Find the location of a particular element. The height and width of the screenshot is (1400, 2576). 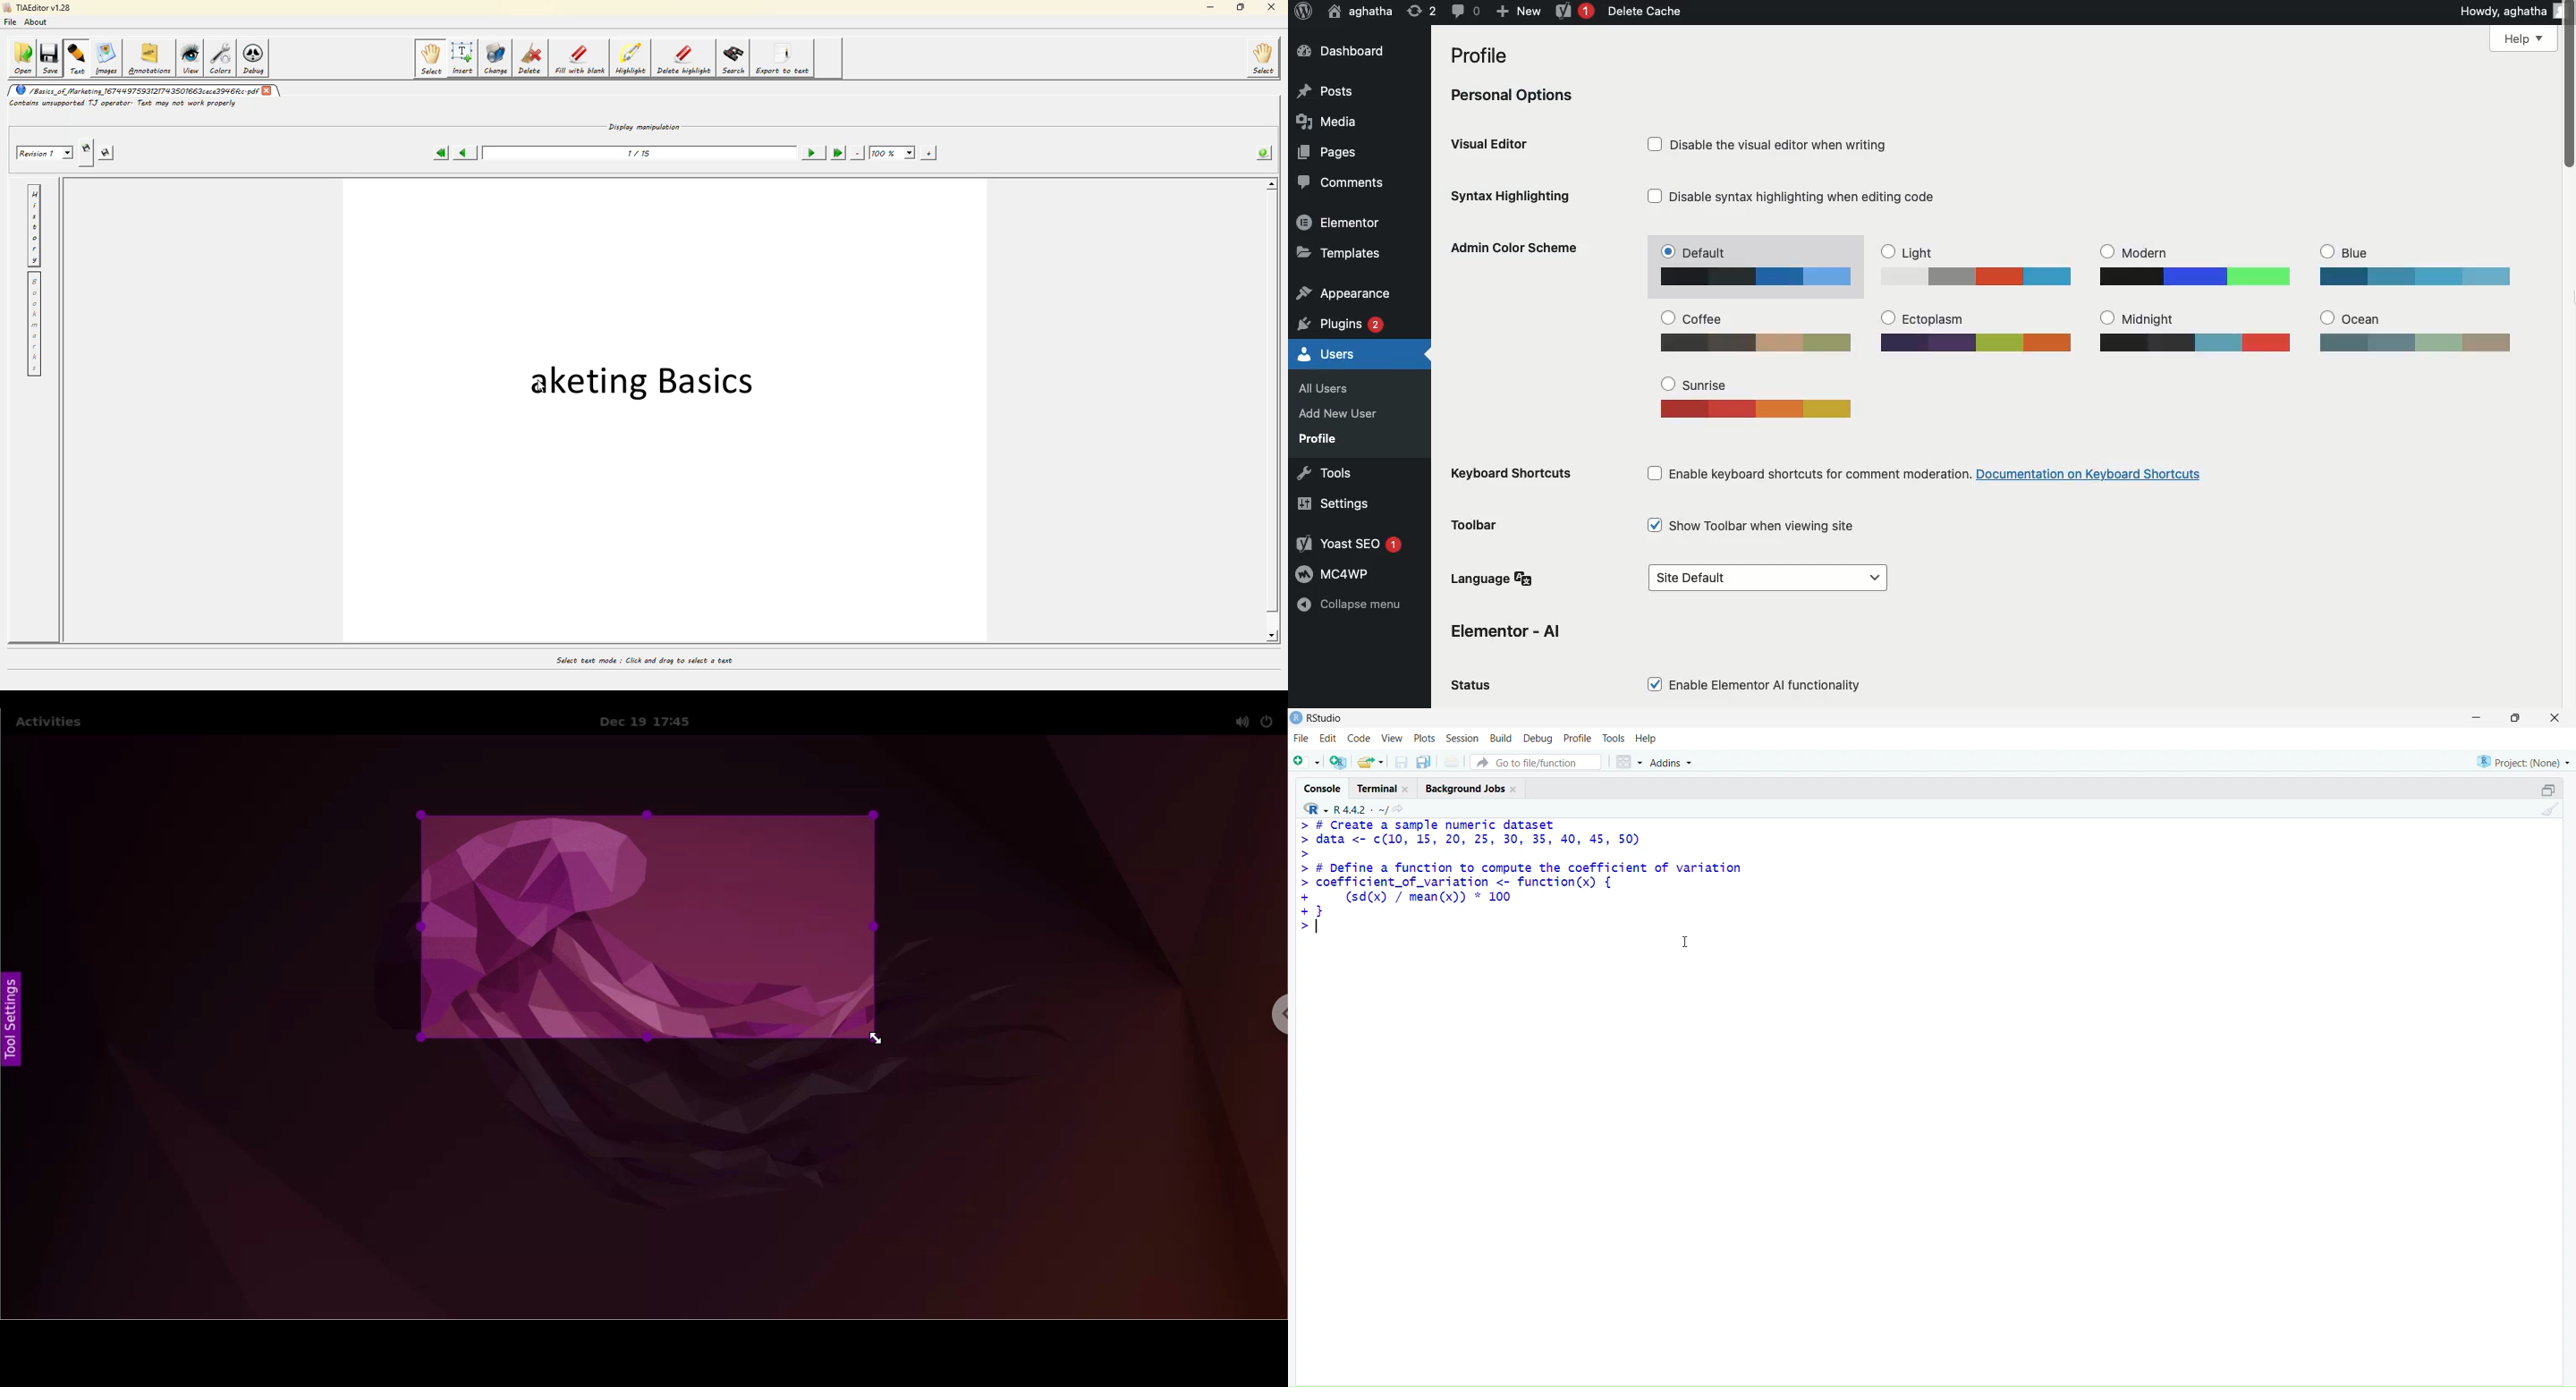

Media is located at coordinates (1325, 121).